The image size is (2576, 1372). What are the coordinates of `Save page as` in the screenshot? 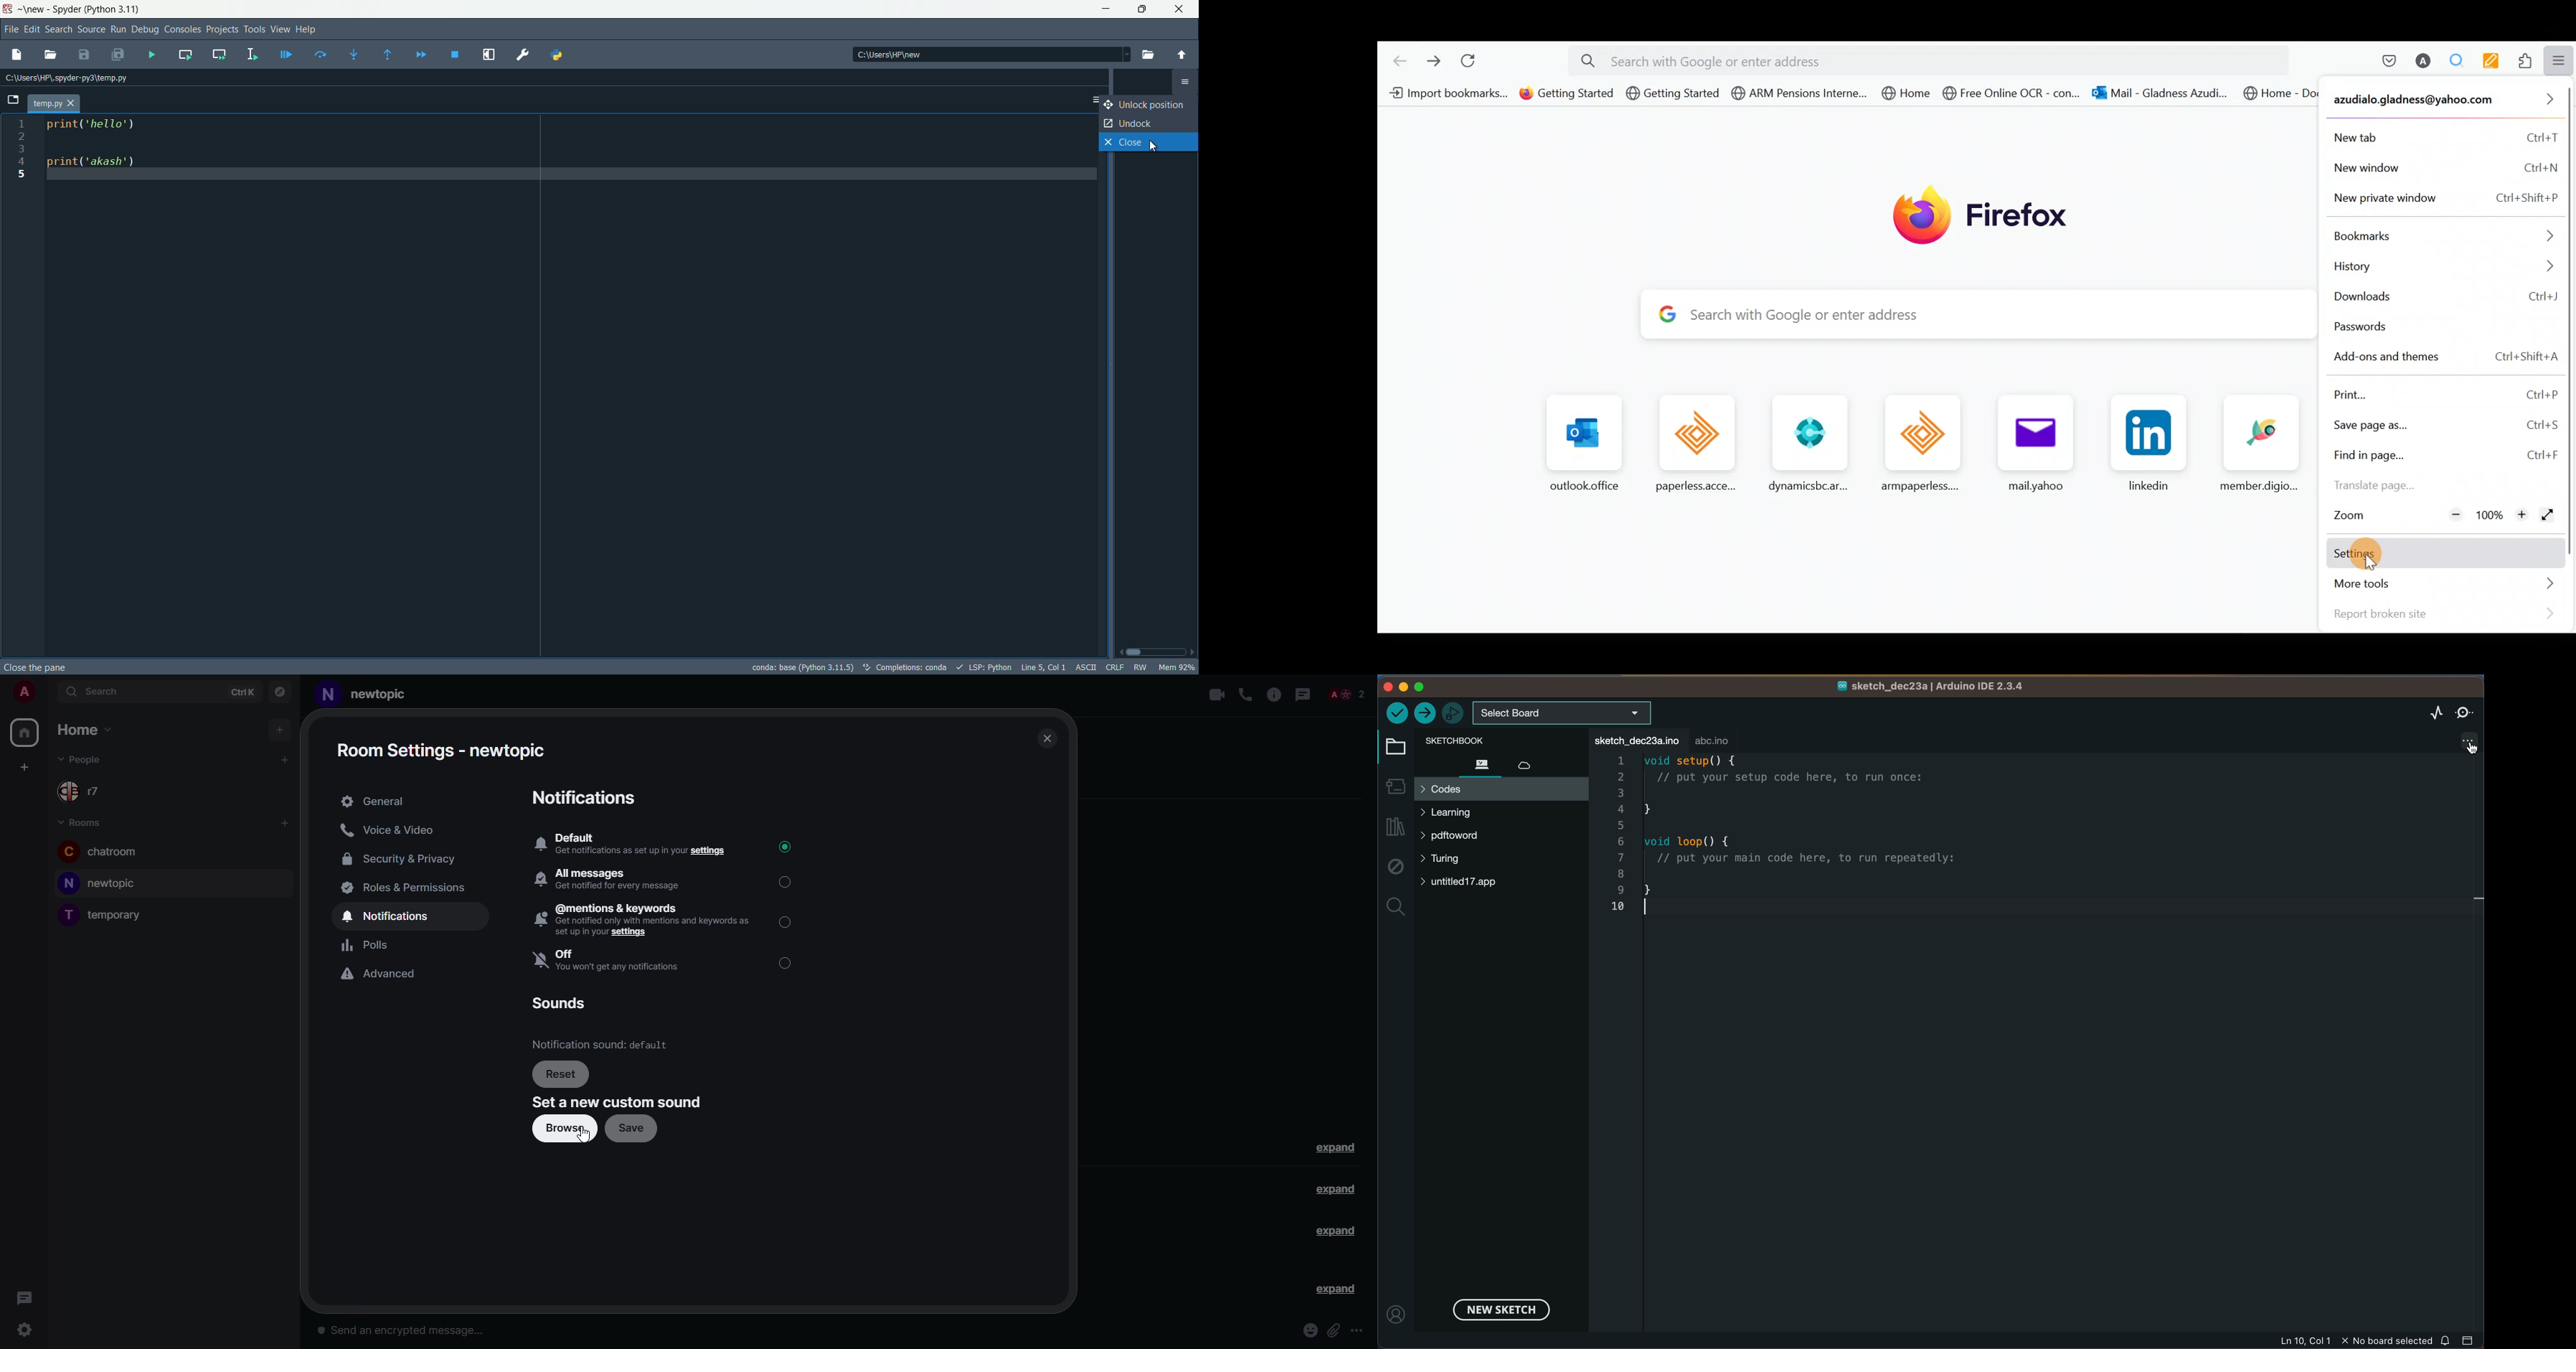 It's located at (2446, 425).